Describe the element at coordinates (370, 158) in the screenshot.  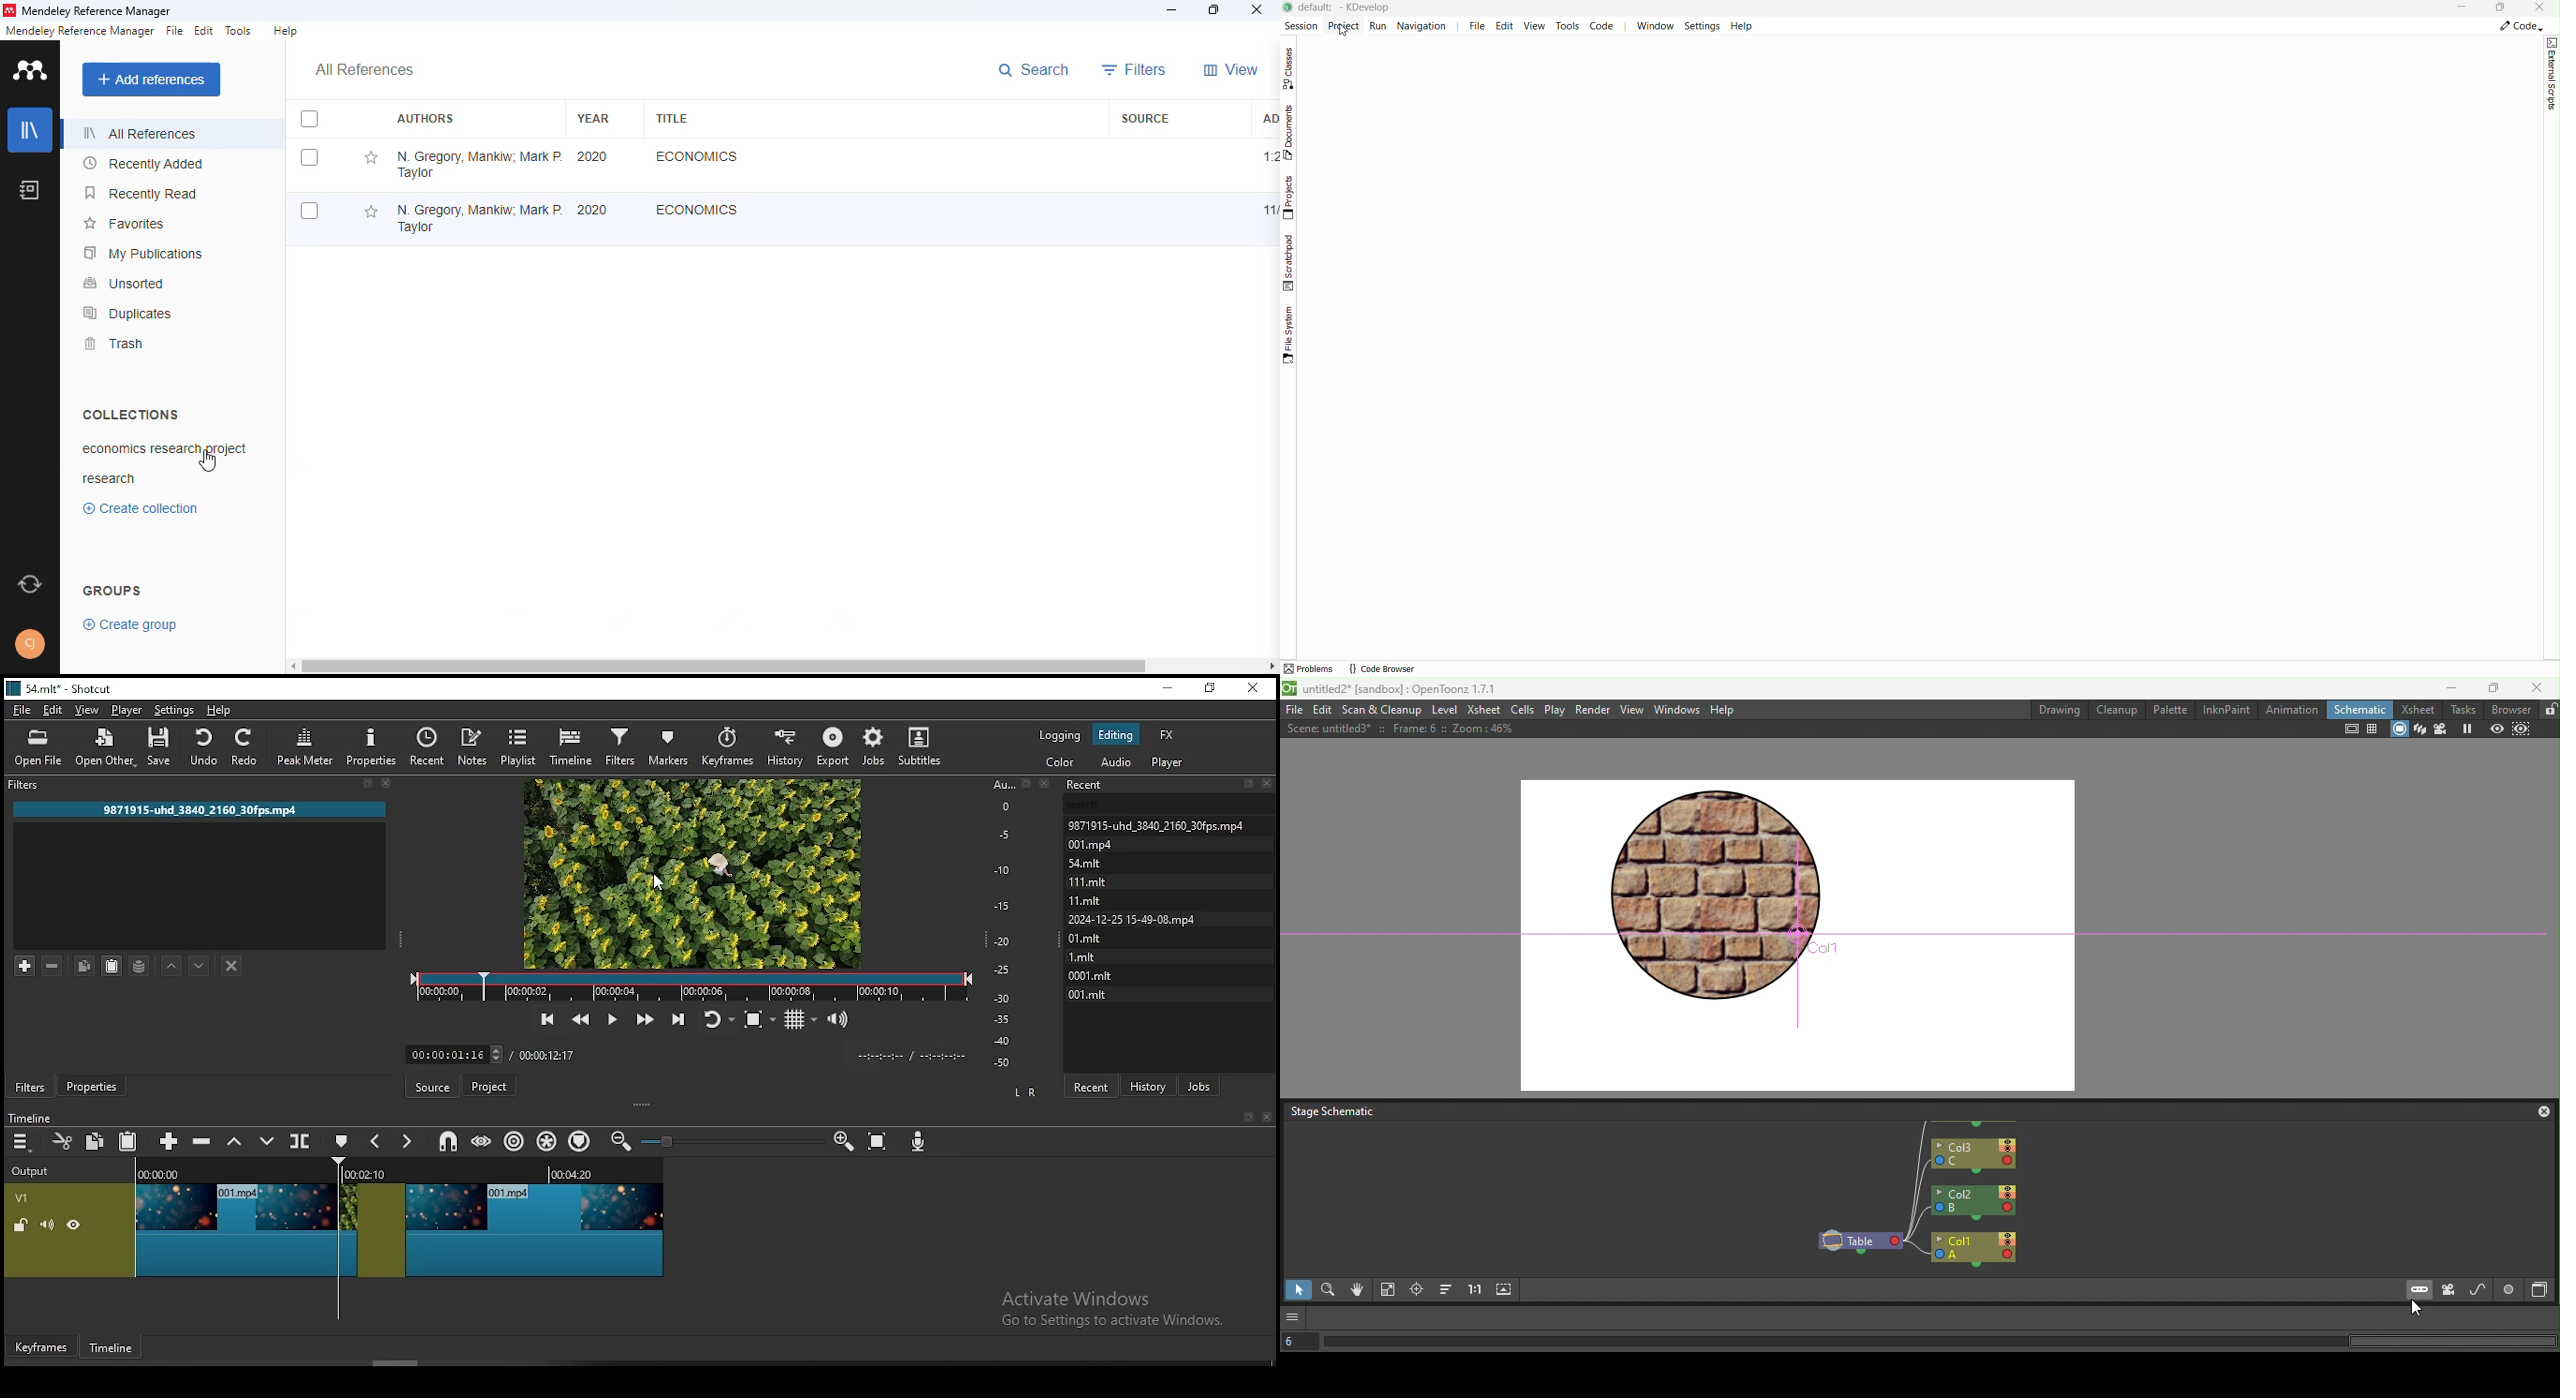
I see `add this reference to favorites` at that location.